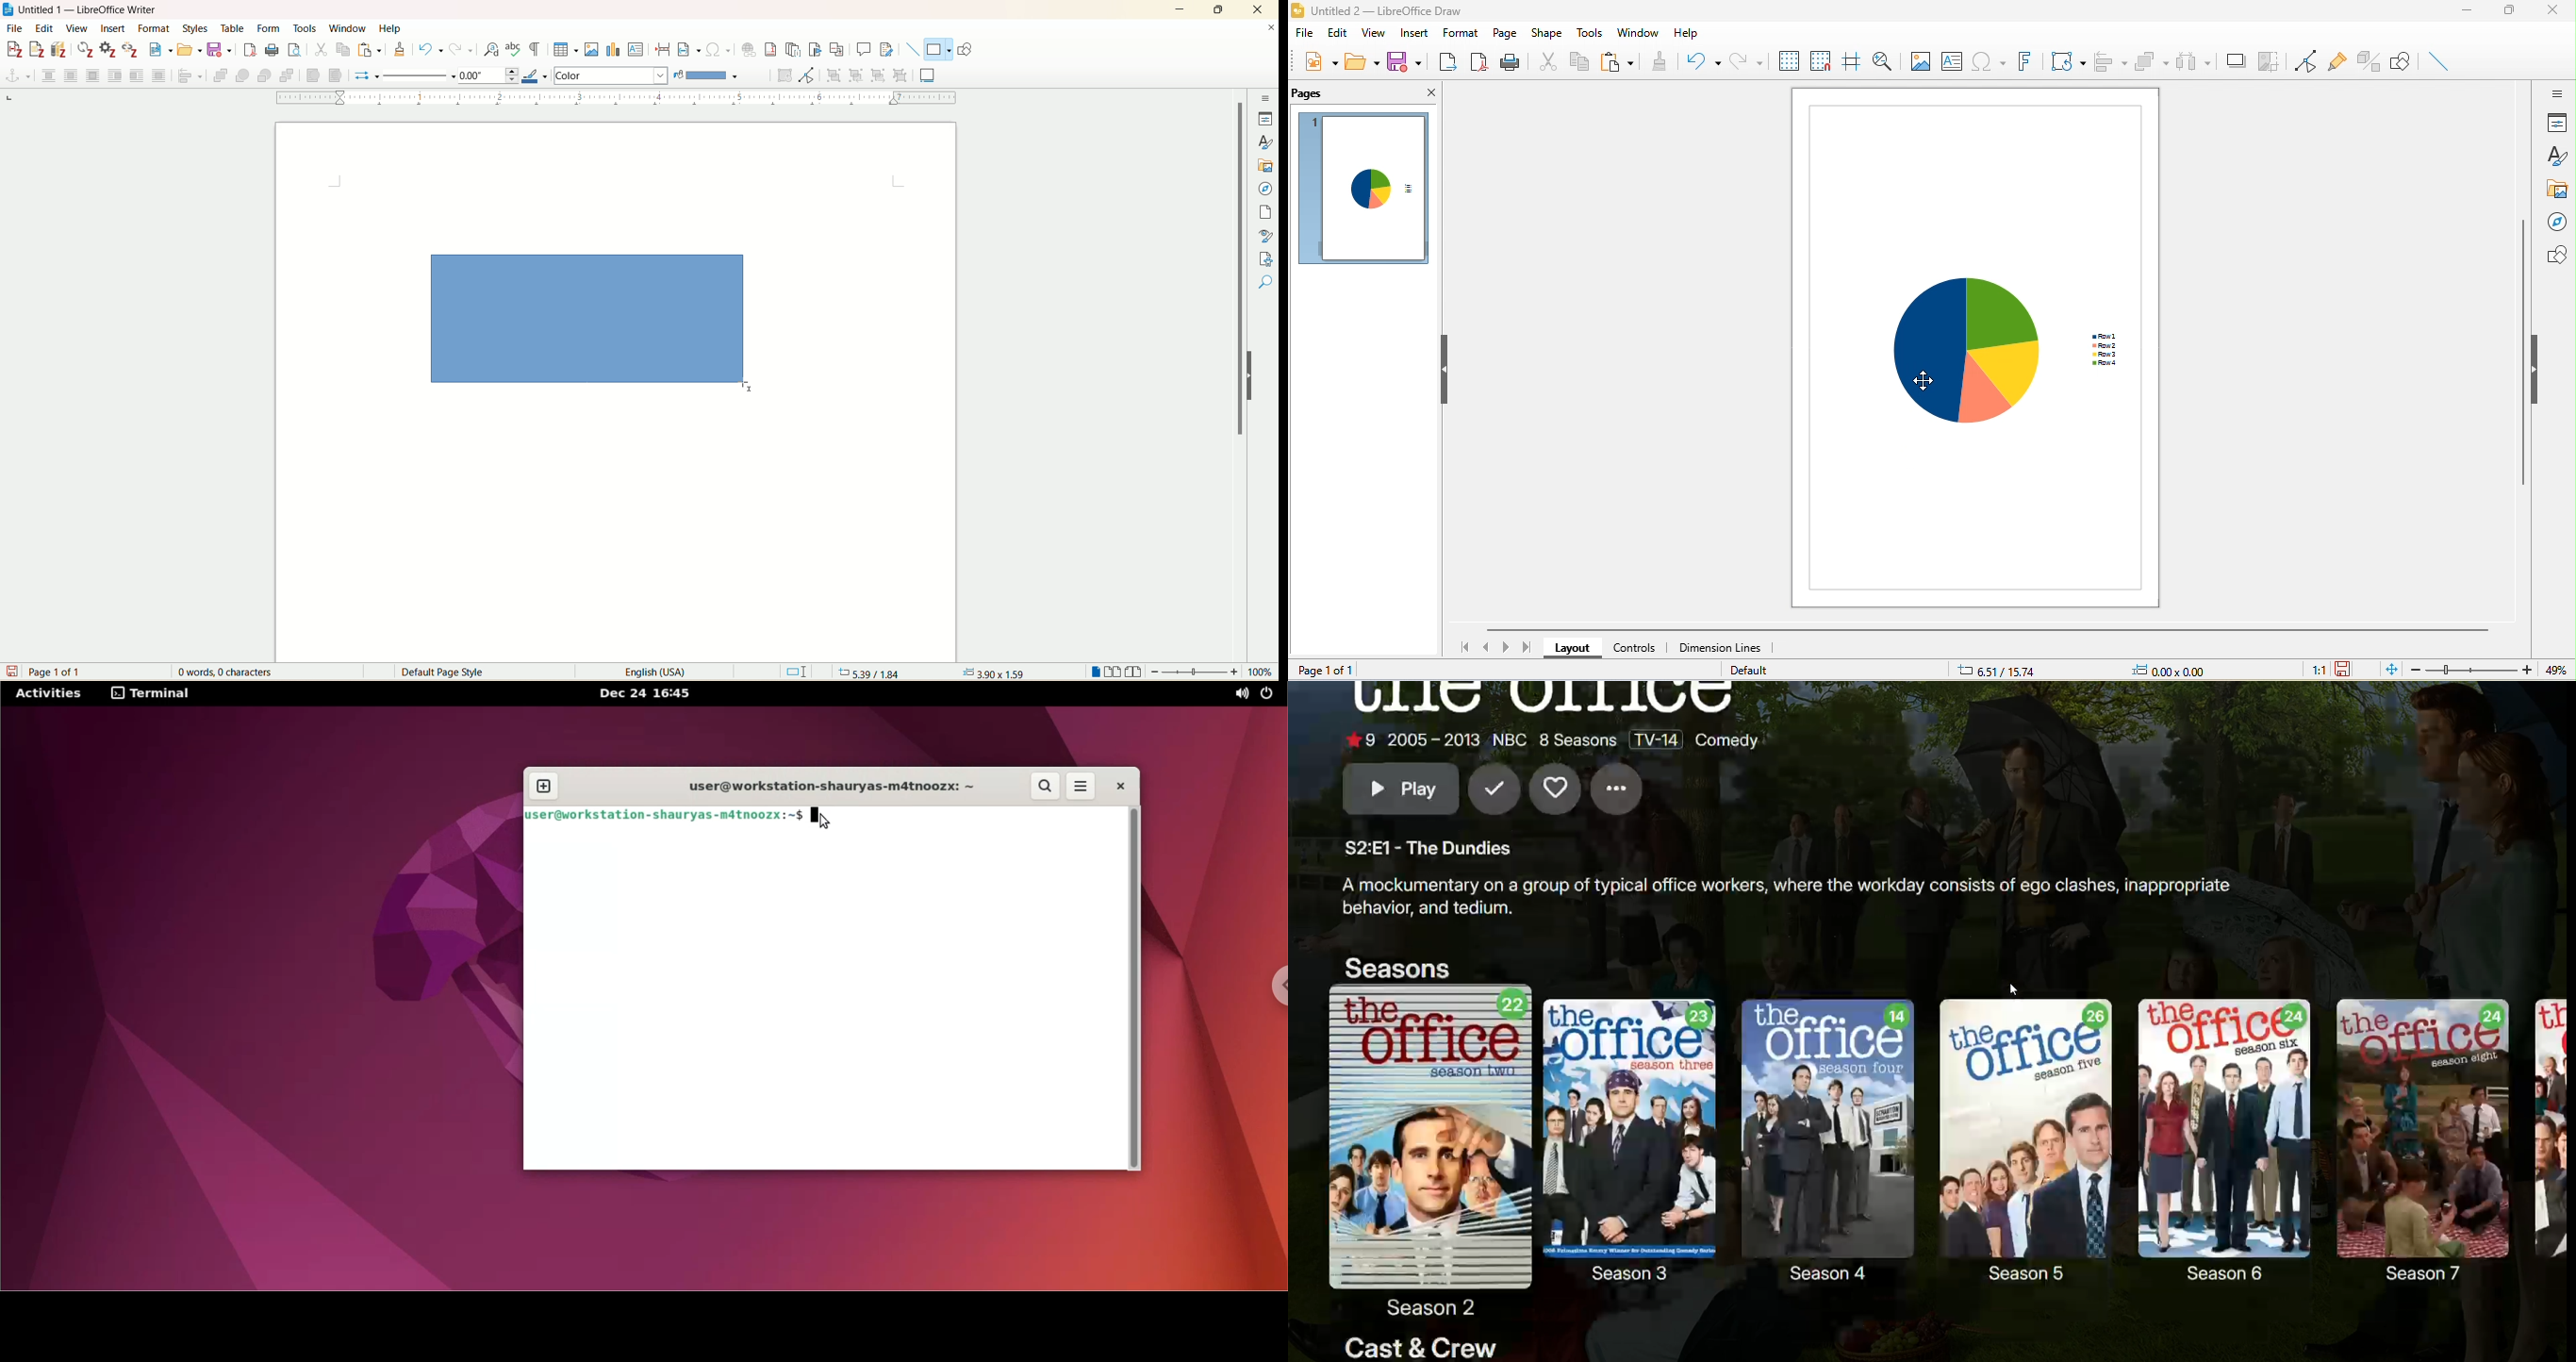  I want to click on accessibility check, so click(1266, 282).